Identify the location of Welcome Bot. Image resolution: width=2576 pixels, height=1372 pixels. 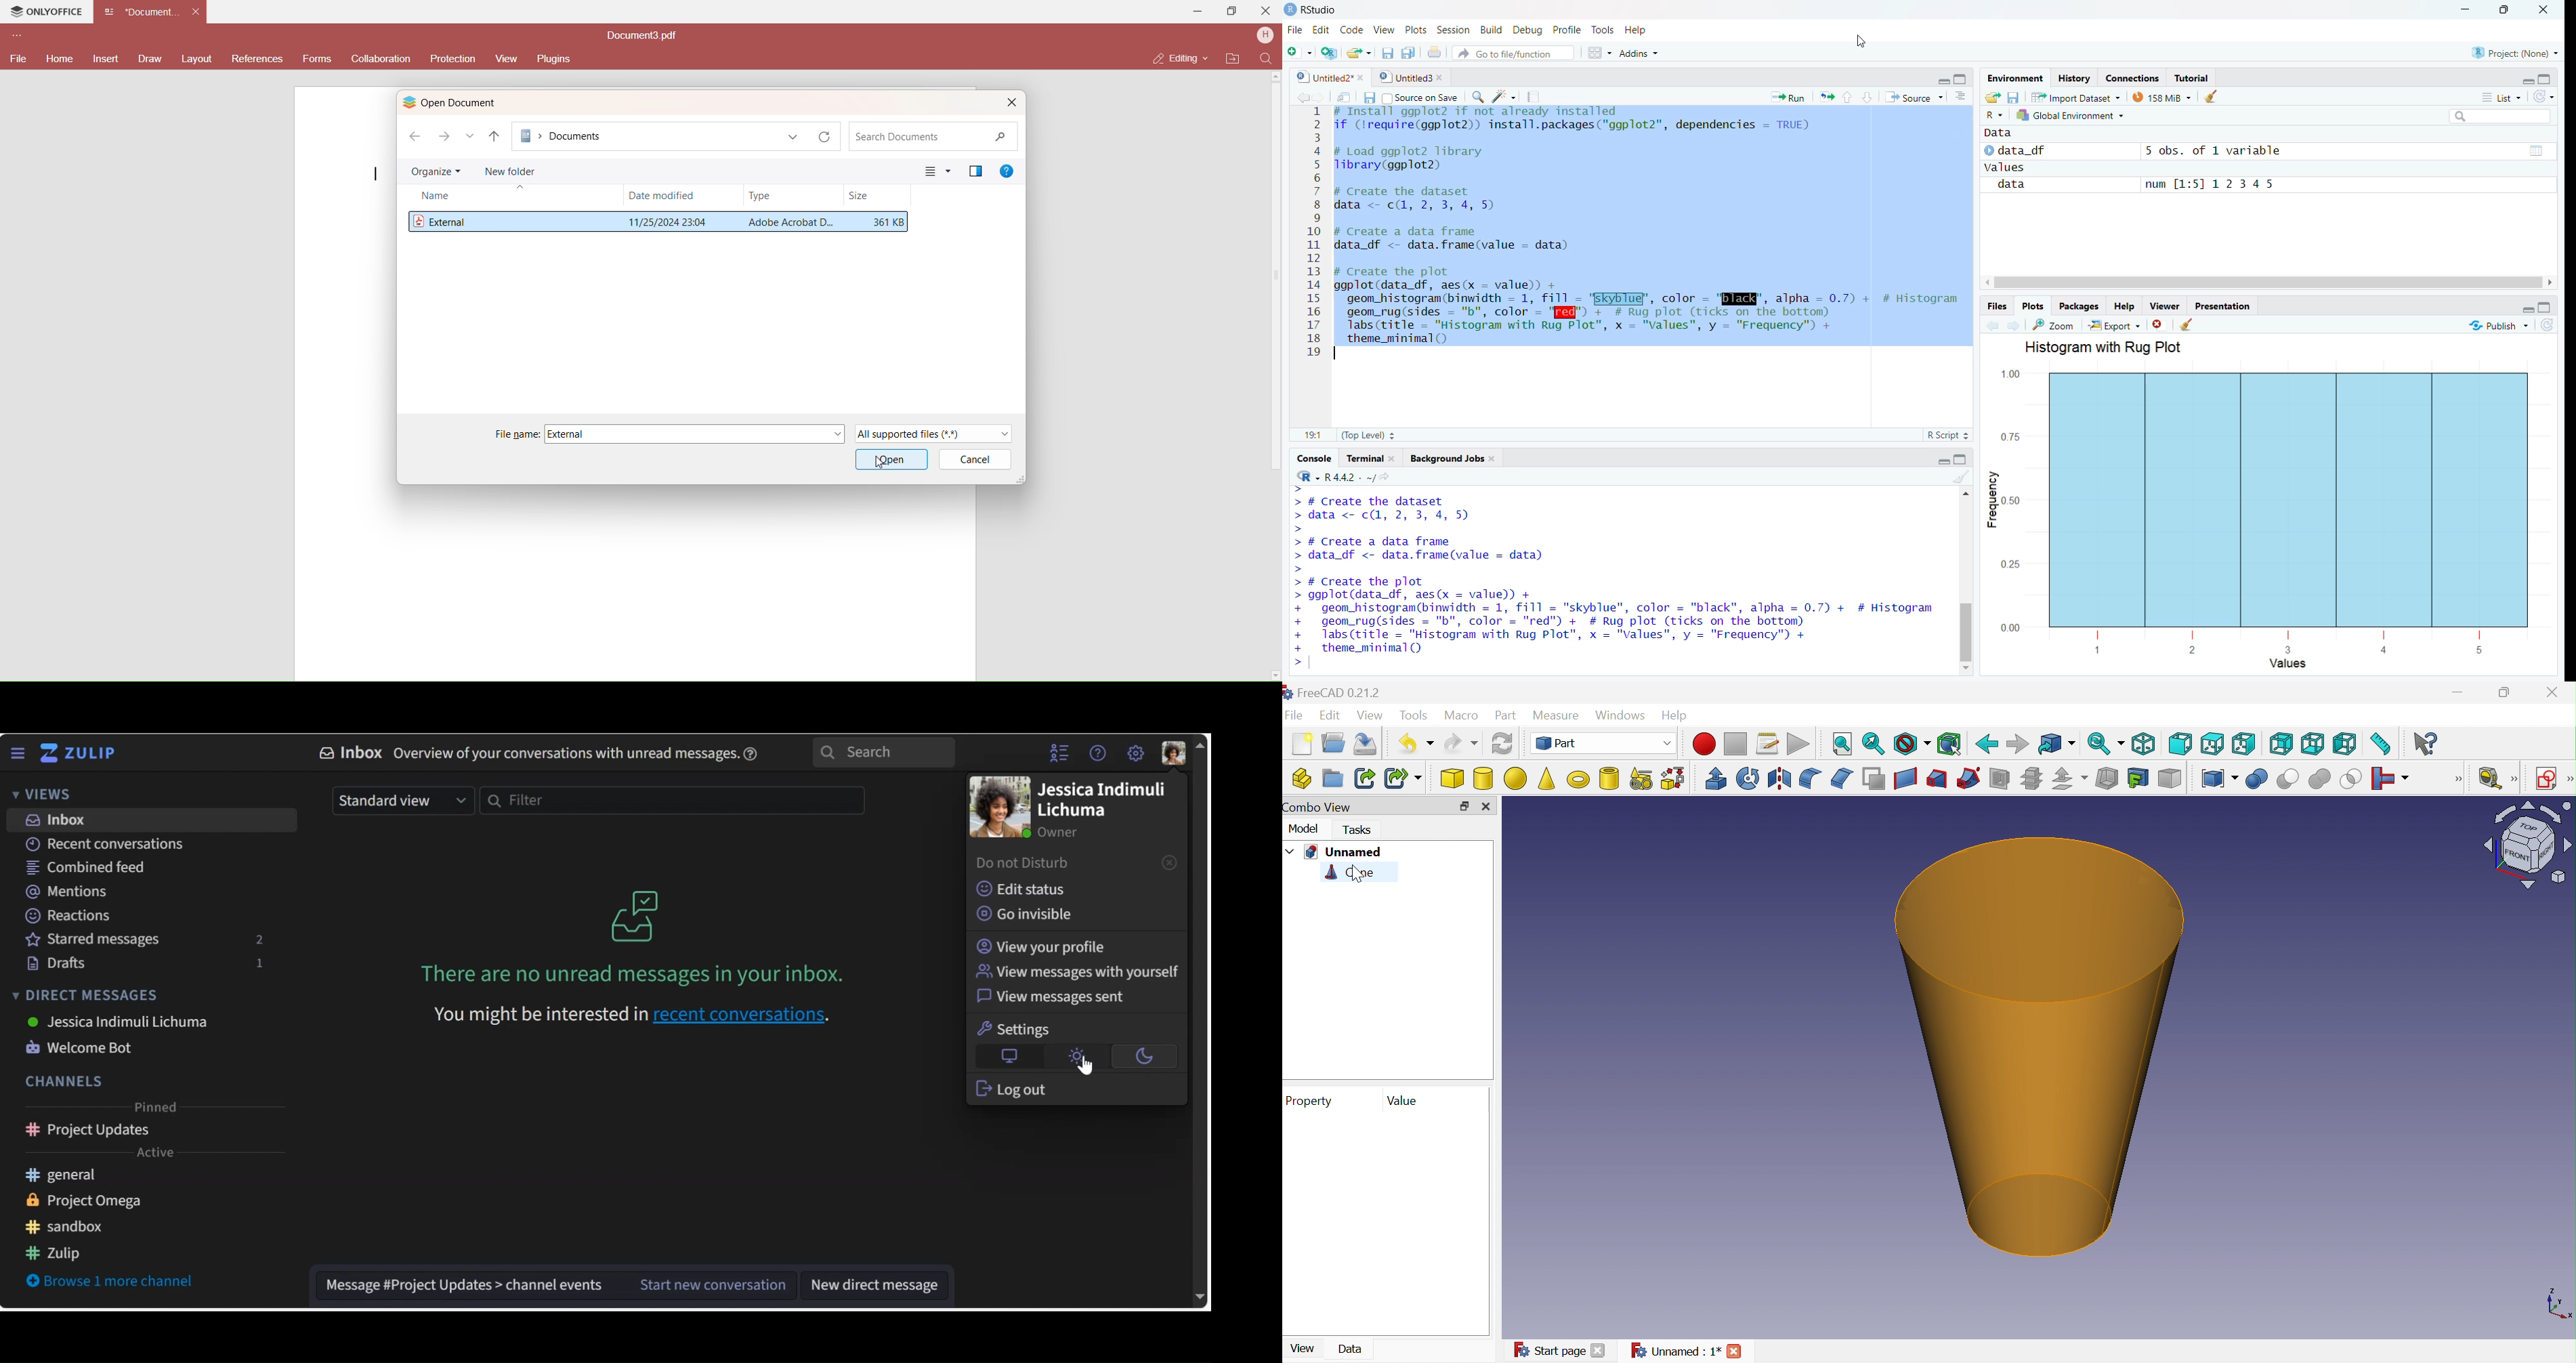
(85, 1049).